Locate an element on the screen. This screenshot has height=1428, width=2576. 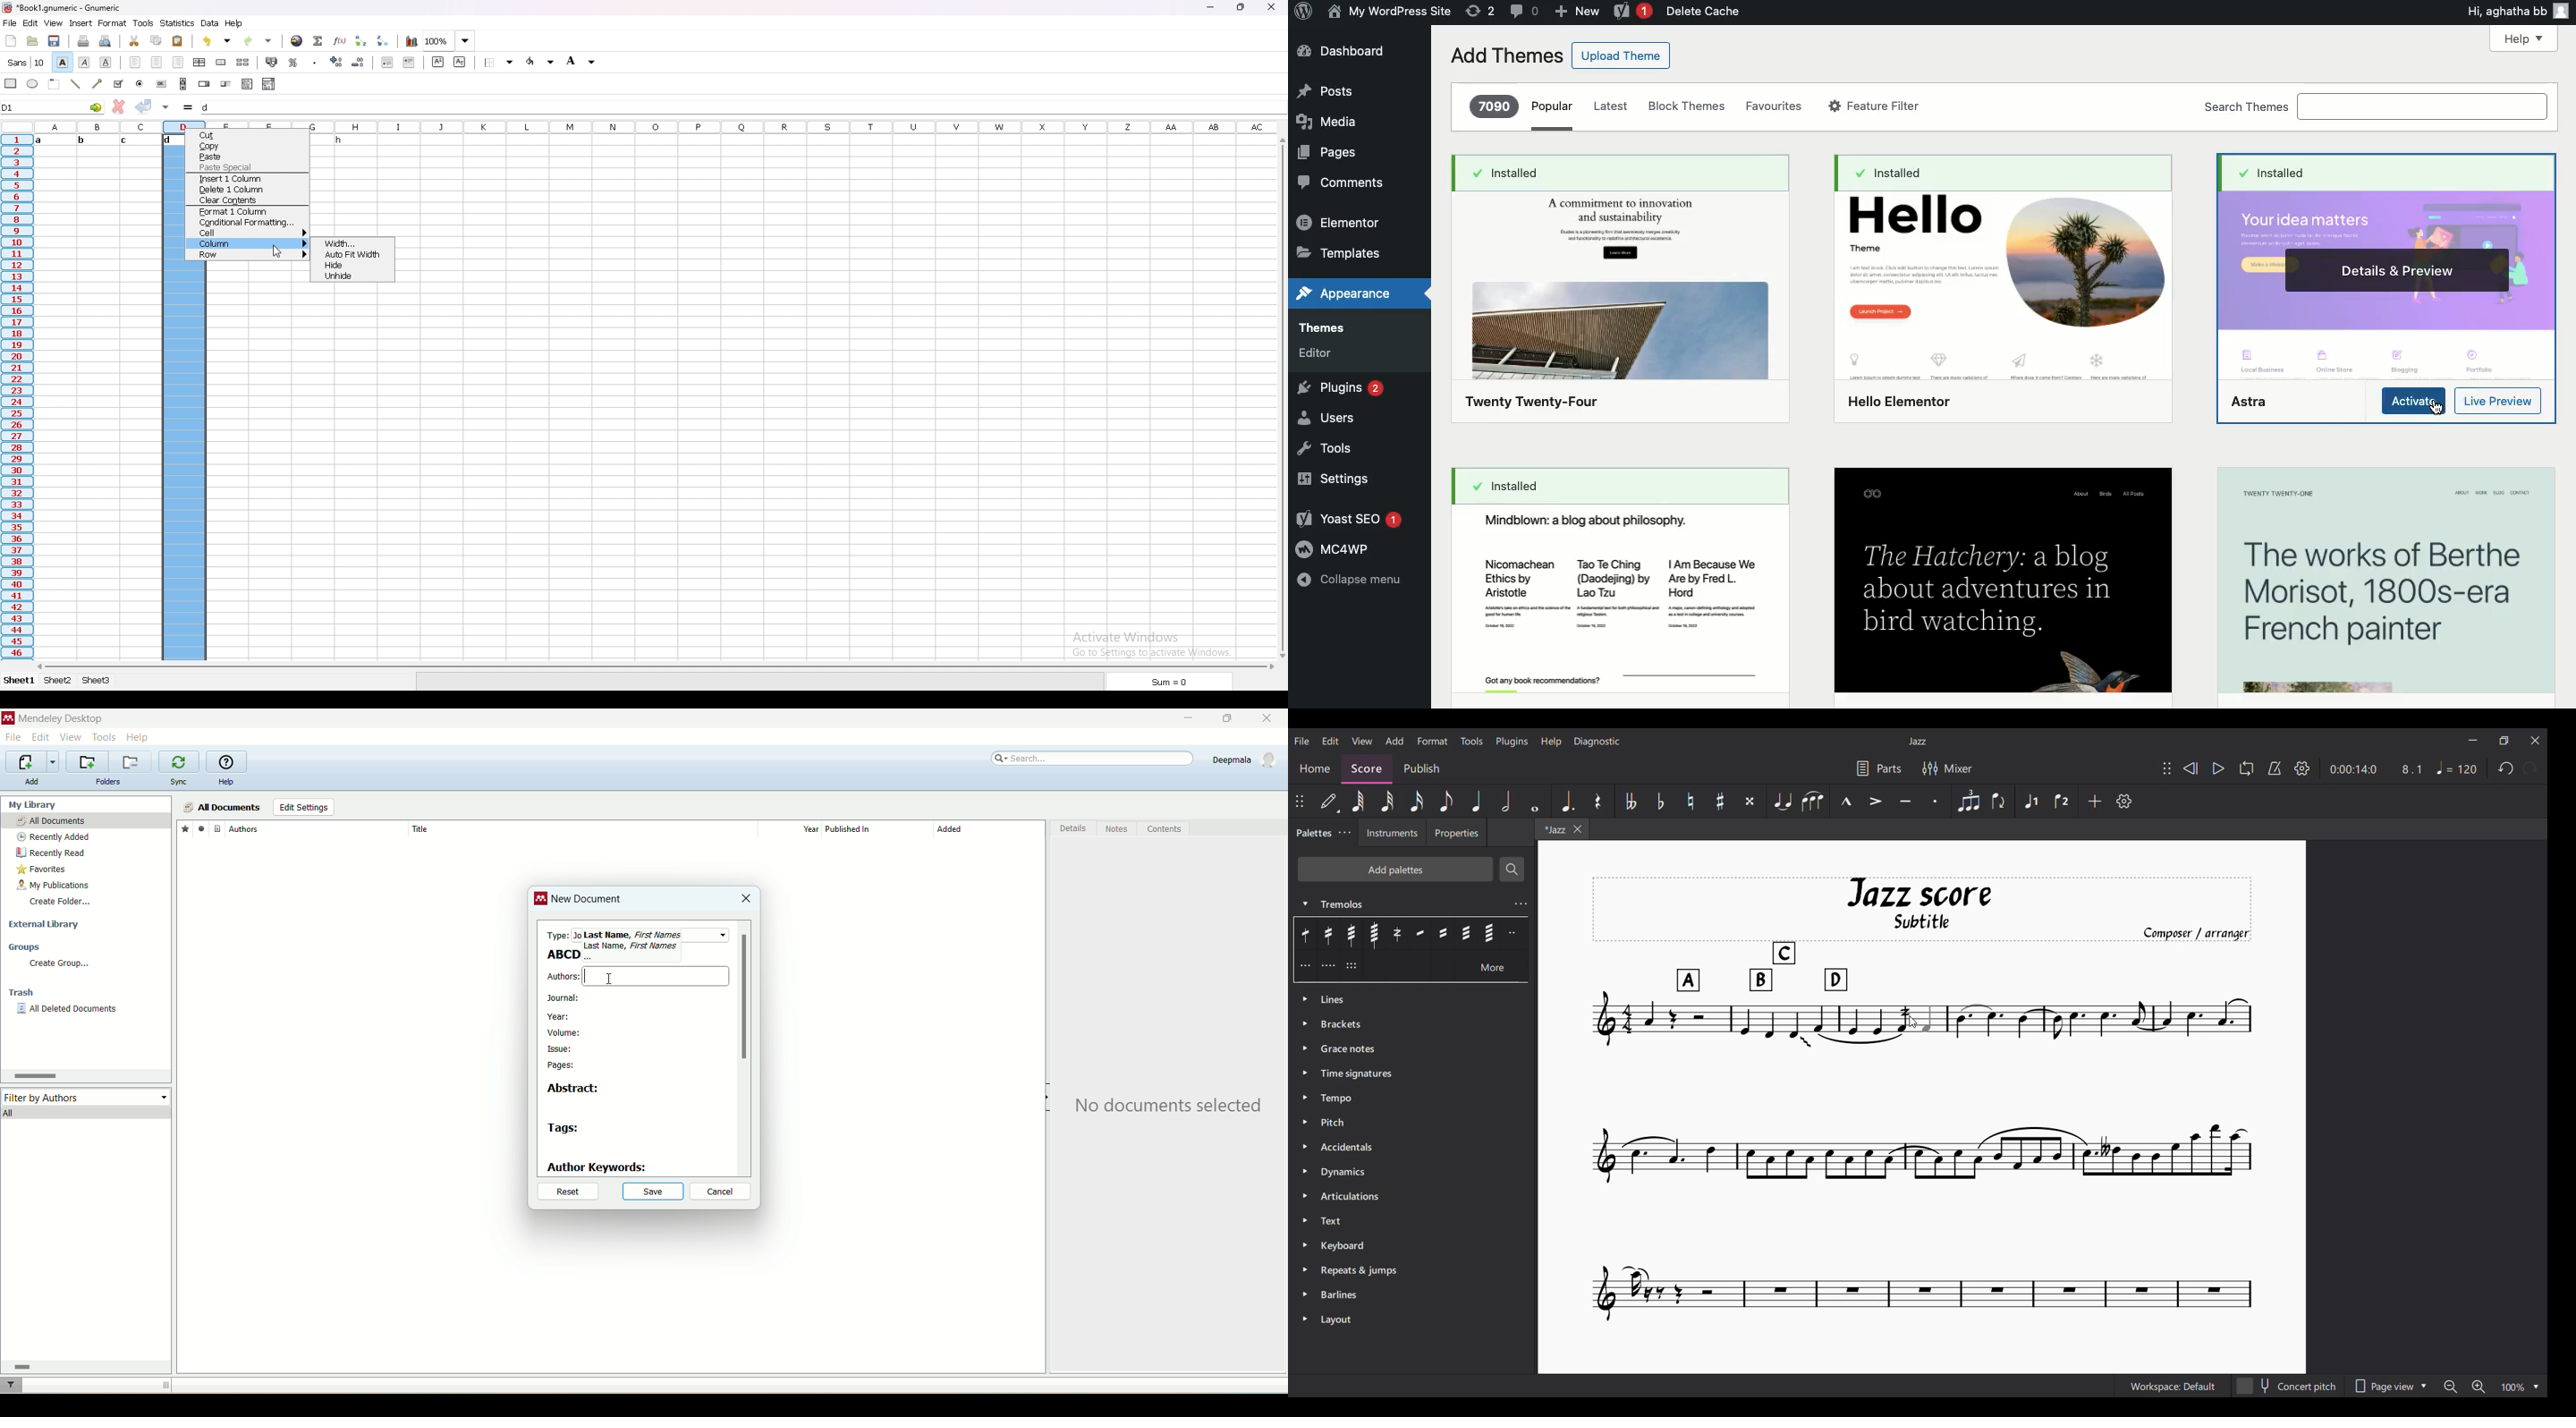
published in is located at coordinates (872, 829).